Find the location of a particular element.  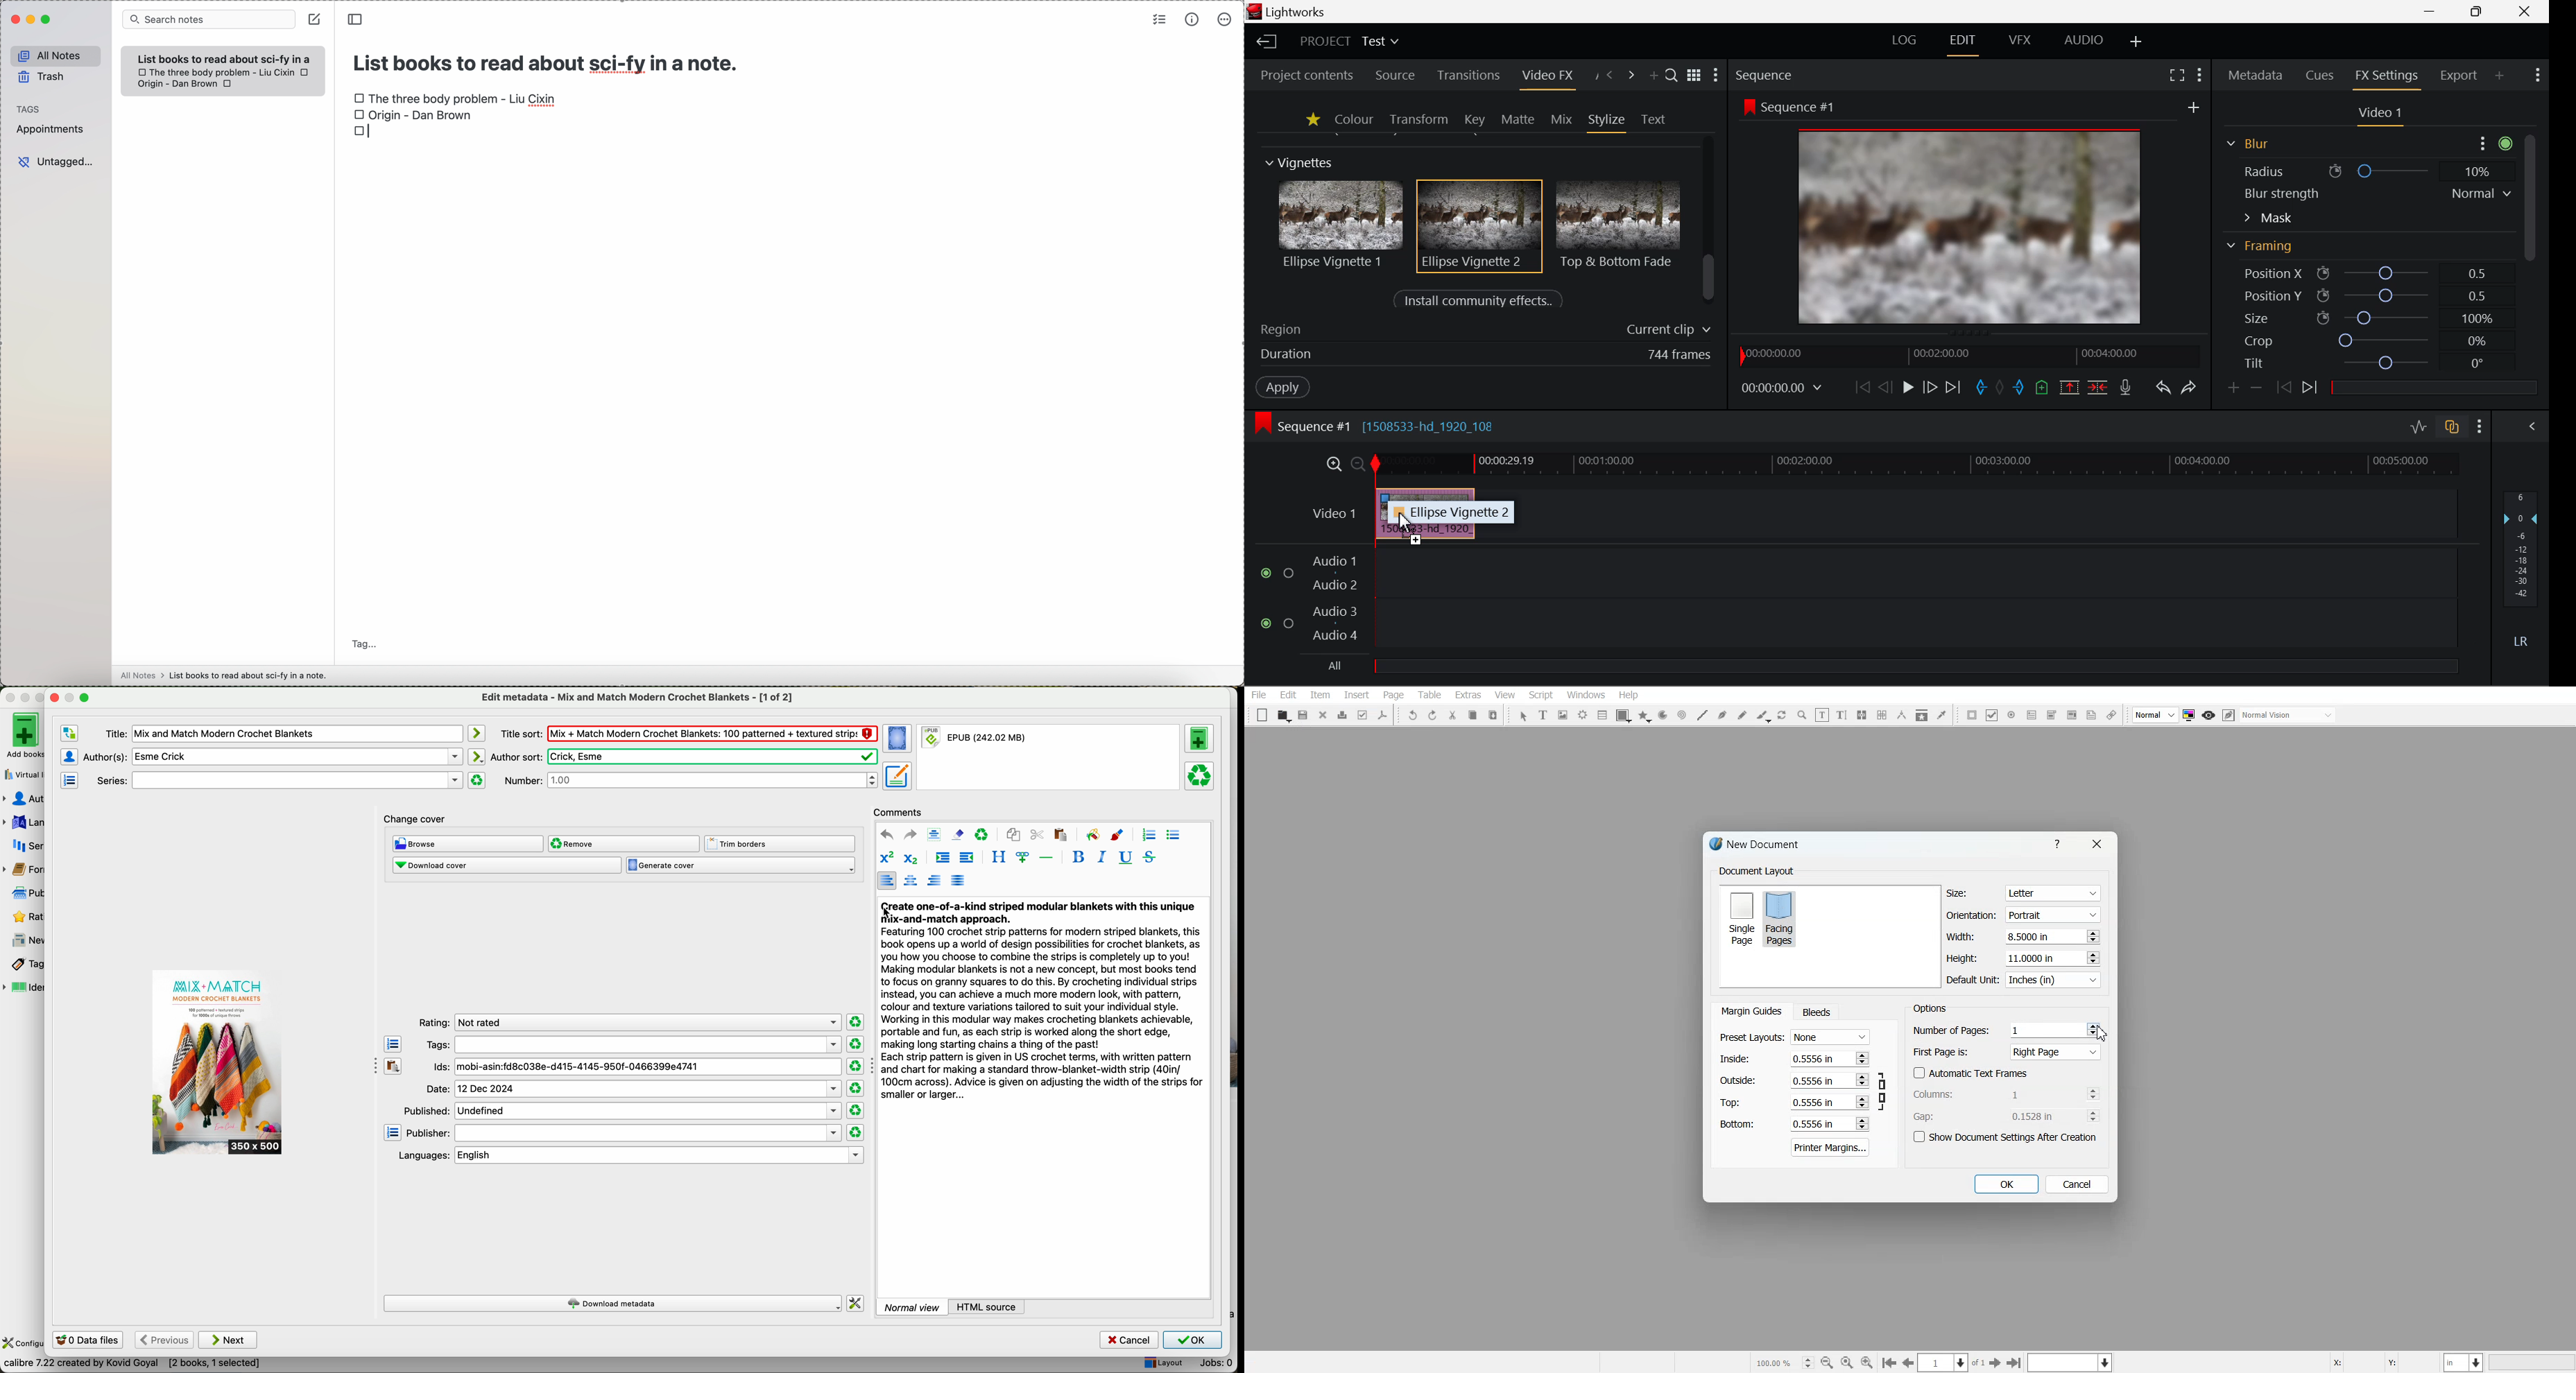

0.5556 in is located at coordinates (1814, 1125).